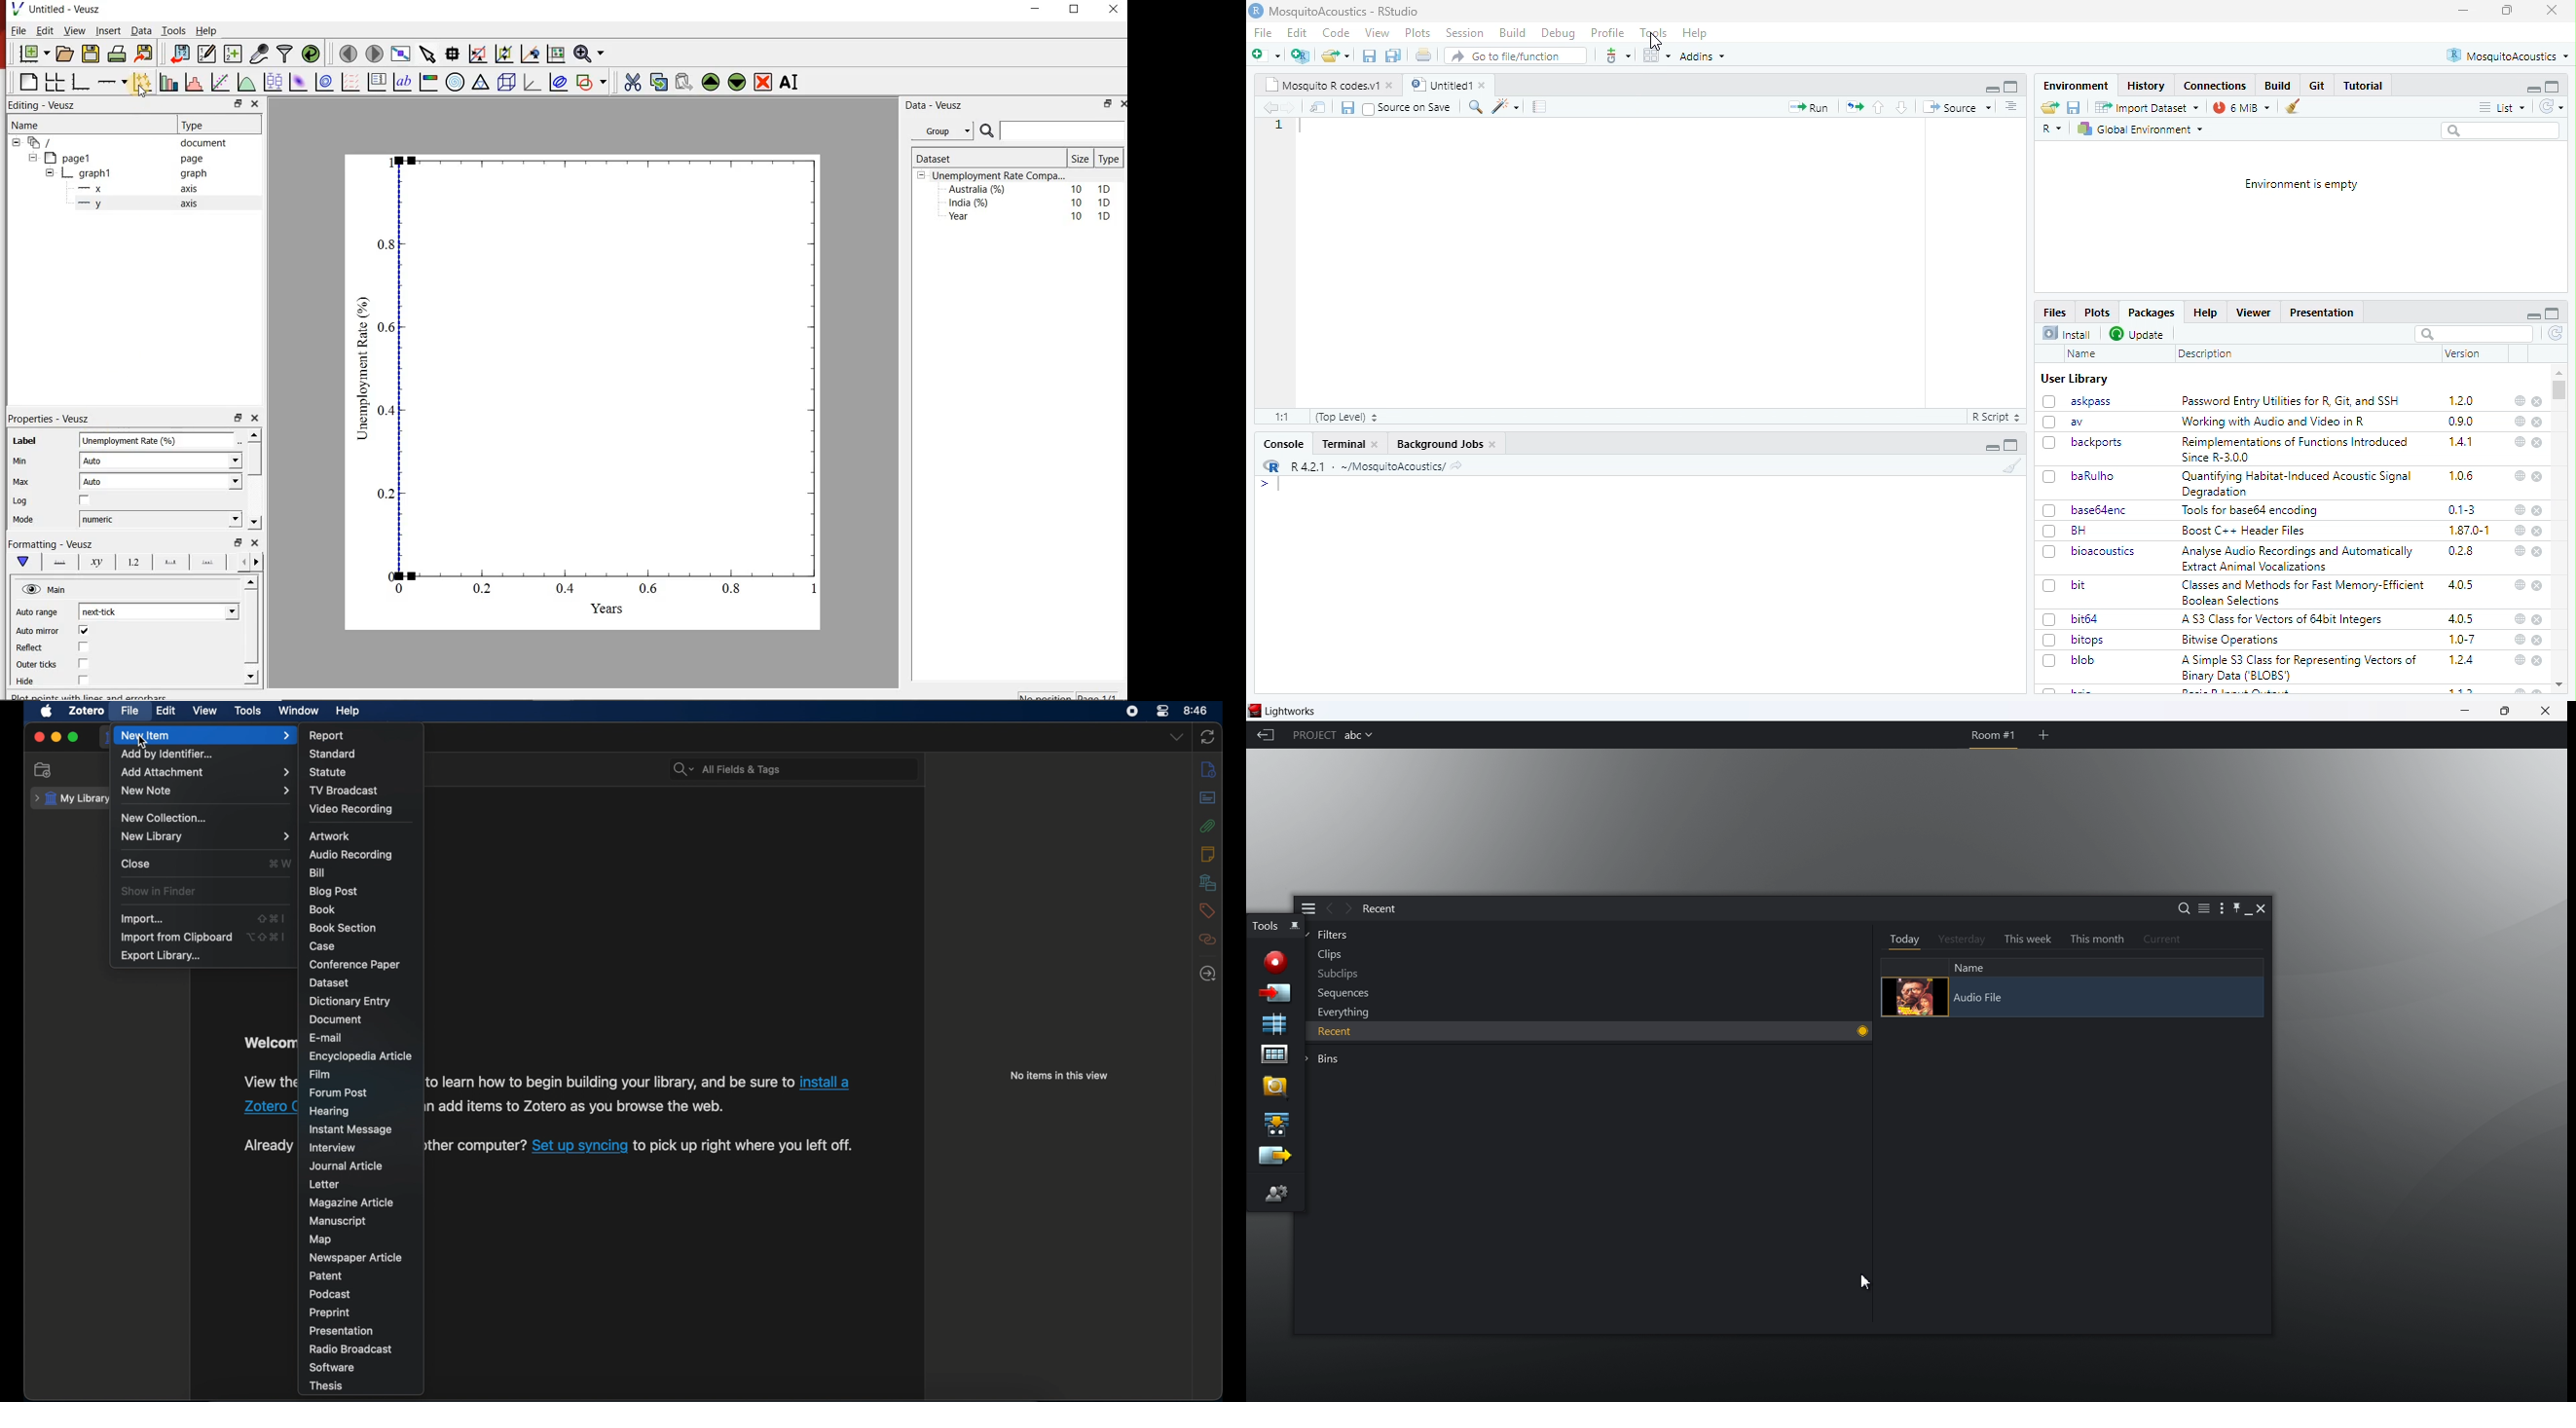 This screenshot has width=2576, height=1428. What do you see at coordinates (2147, 87) in the screenshot?
I see `History` at bounding box center [2147, 87].